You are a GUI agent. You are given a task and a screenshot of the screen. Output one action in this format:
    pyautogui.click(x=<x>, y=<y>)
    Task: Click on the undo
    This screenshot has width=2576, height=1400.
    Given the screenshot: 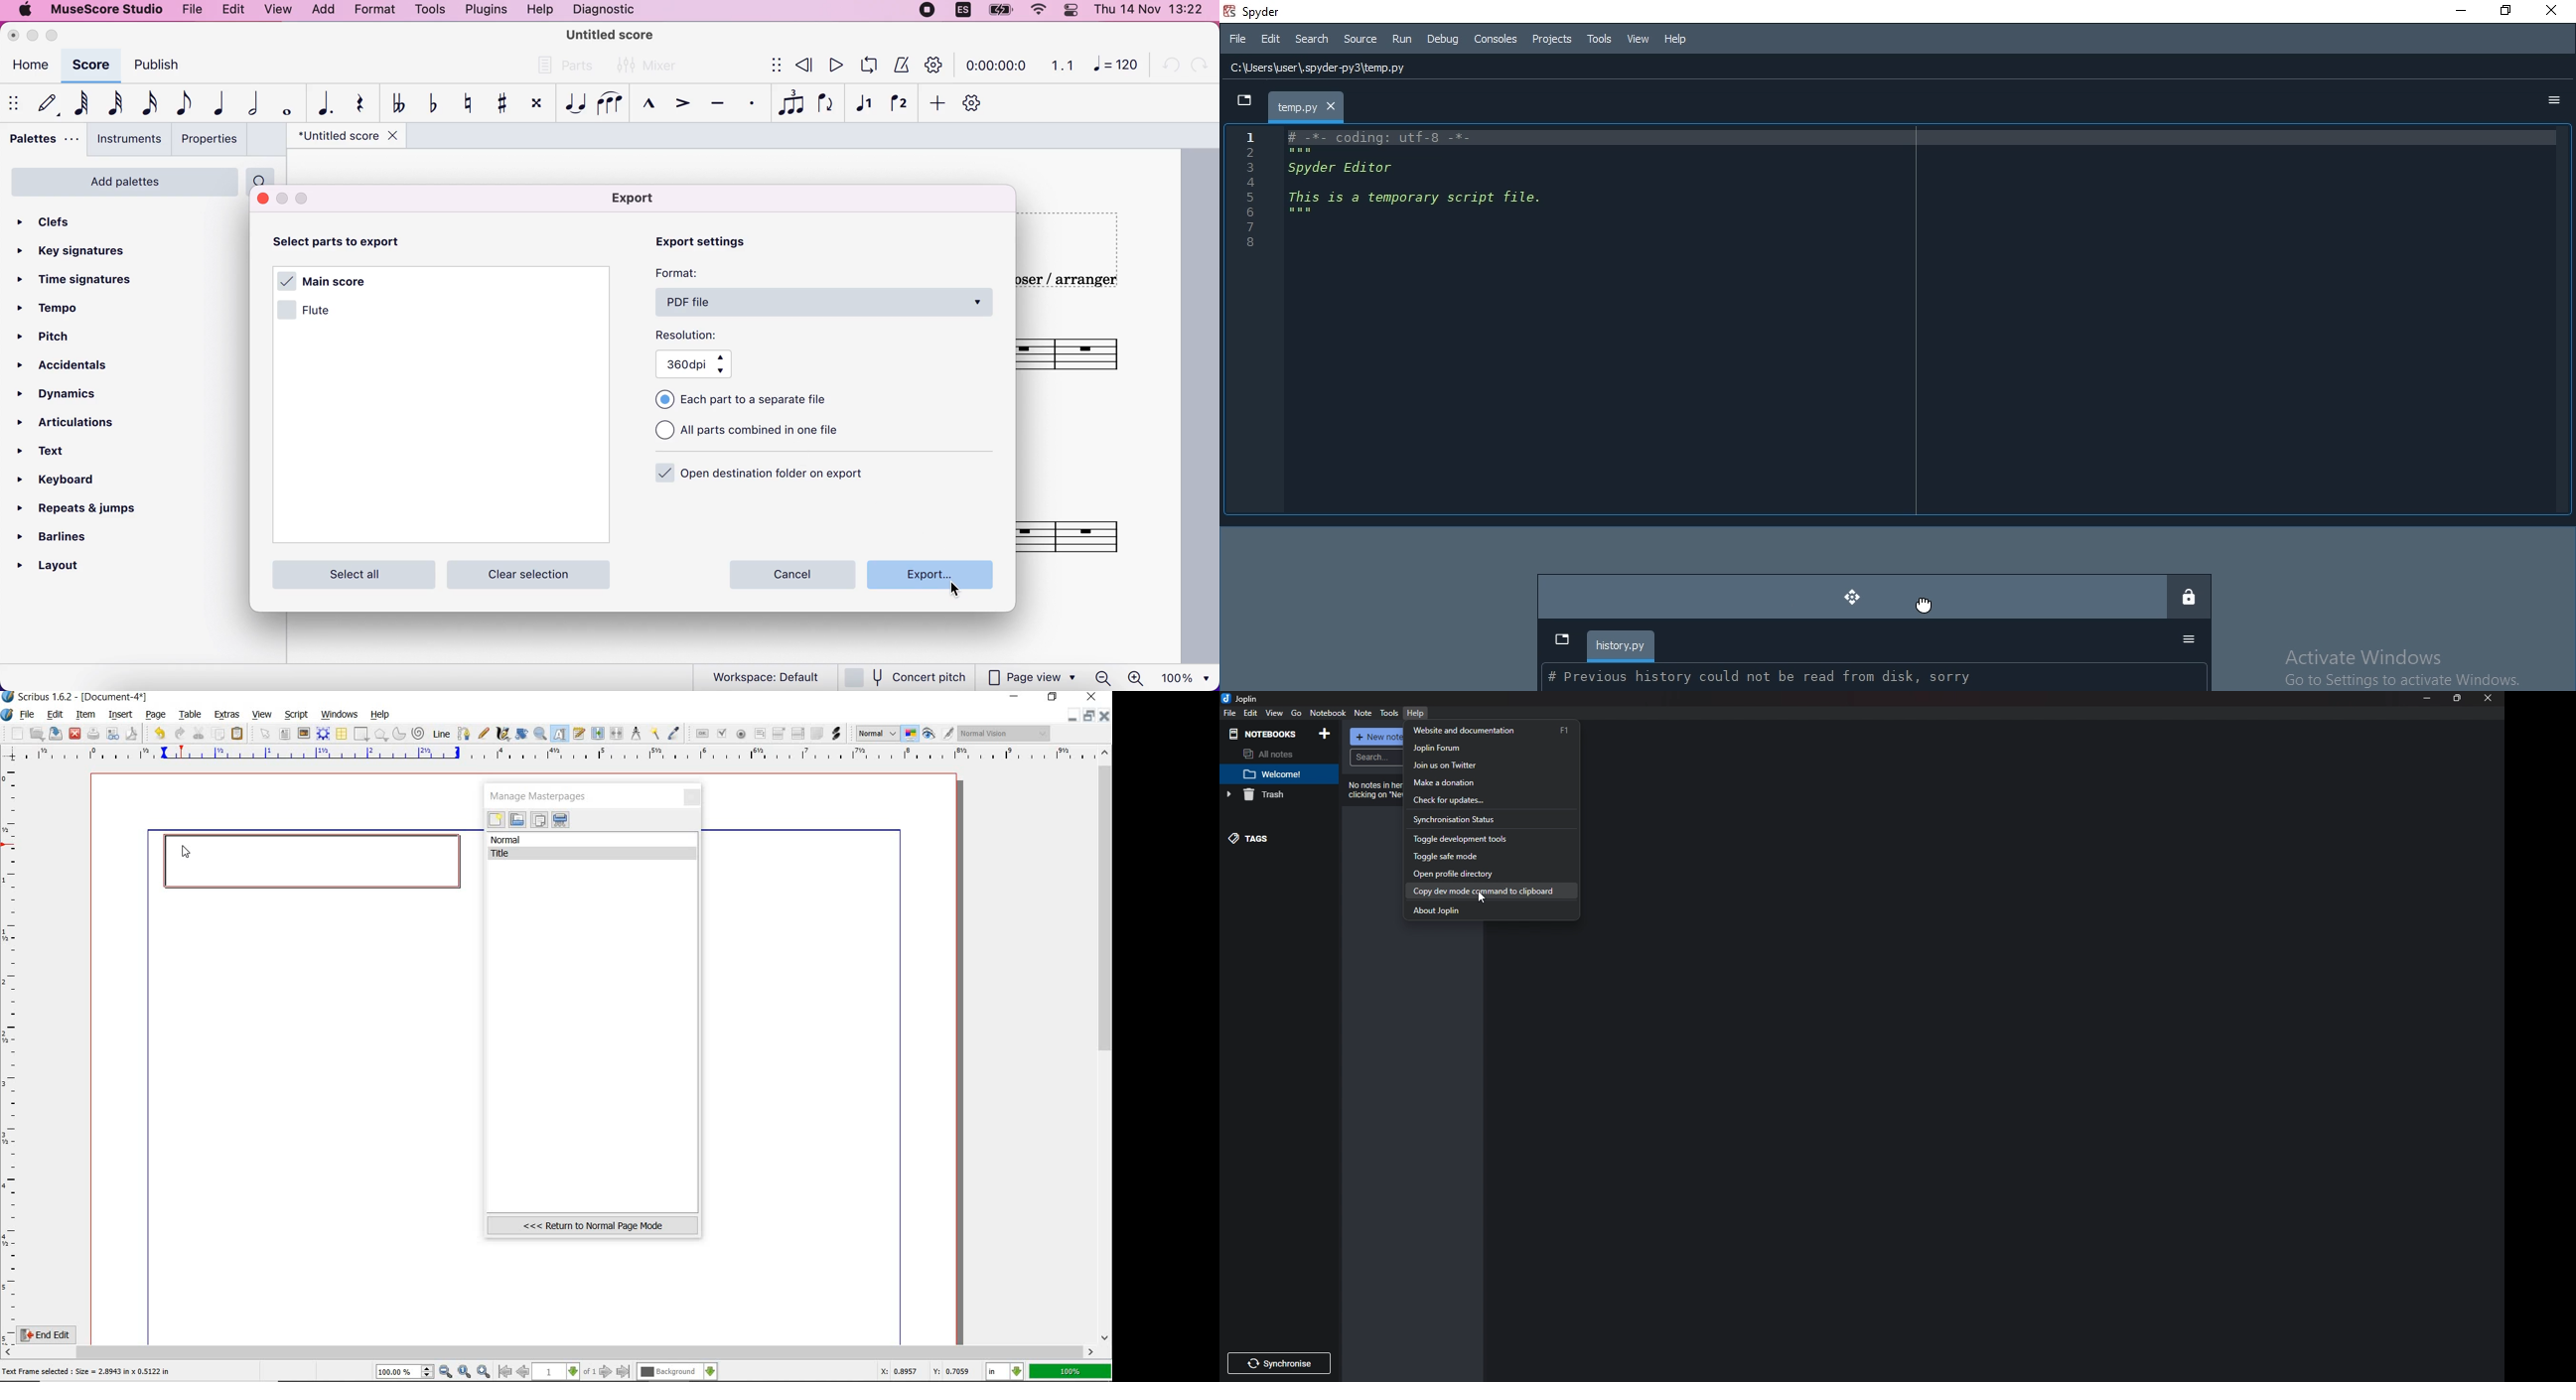 What is the action you would take?
    pyautogui.click(x=1172, y=67)
    